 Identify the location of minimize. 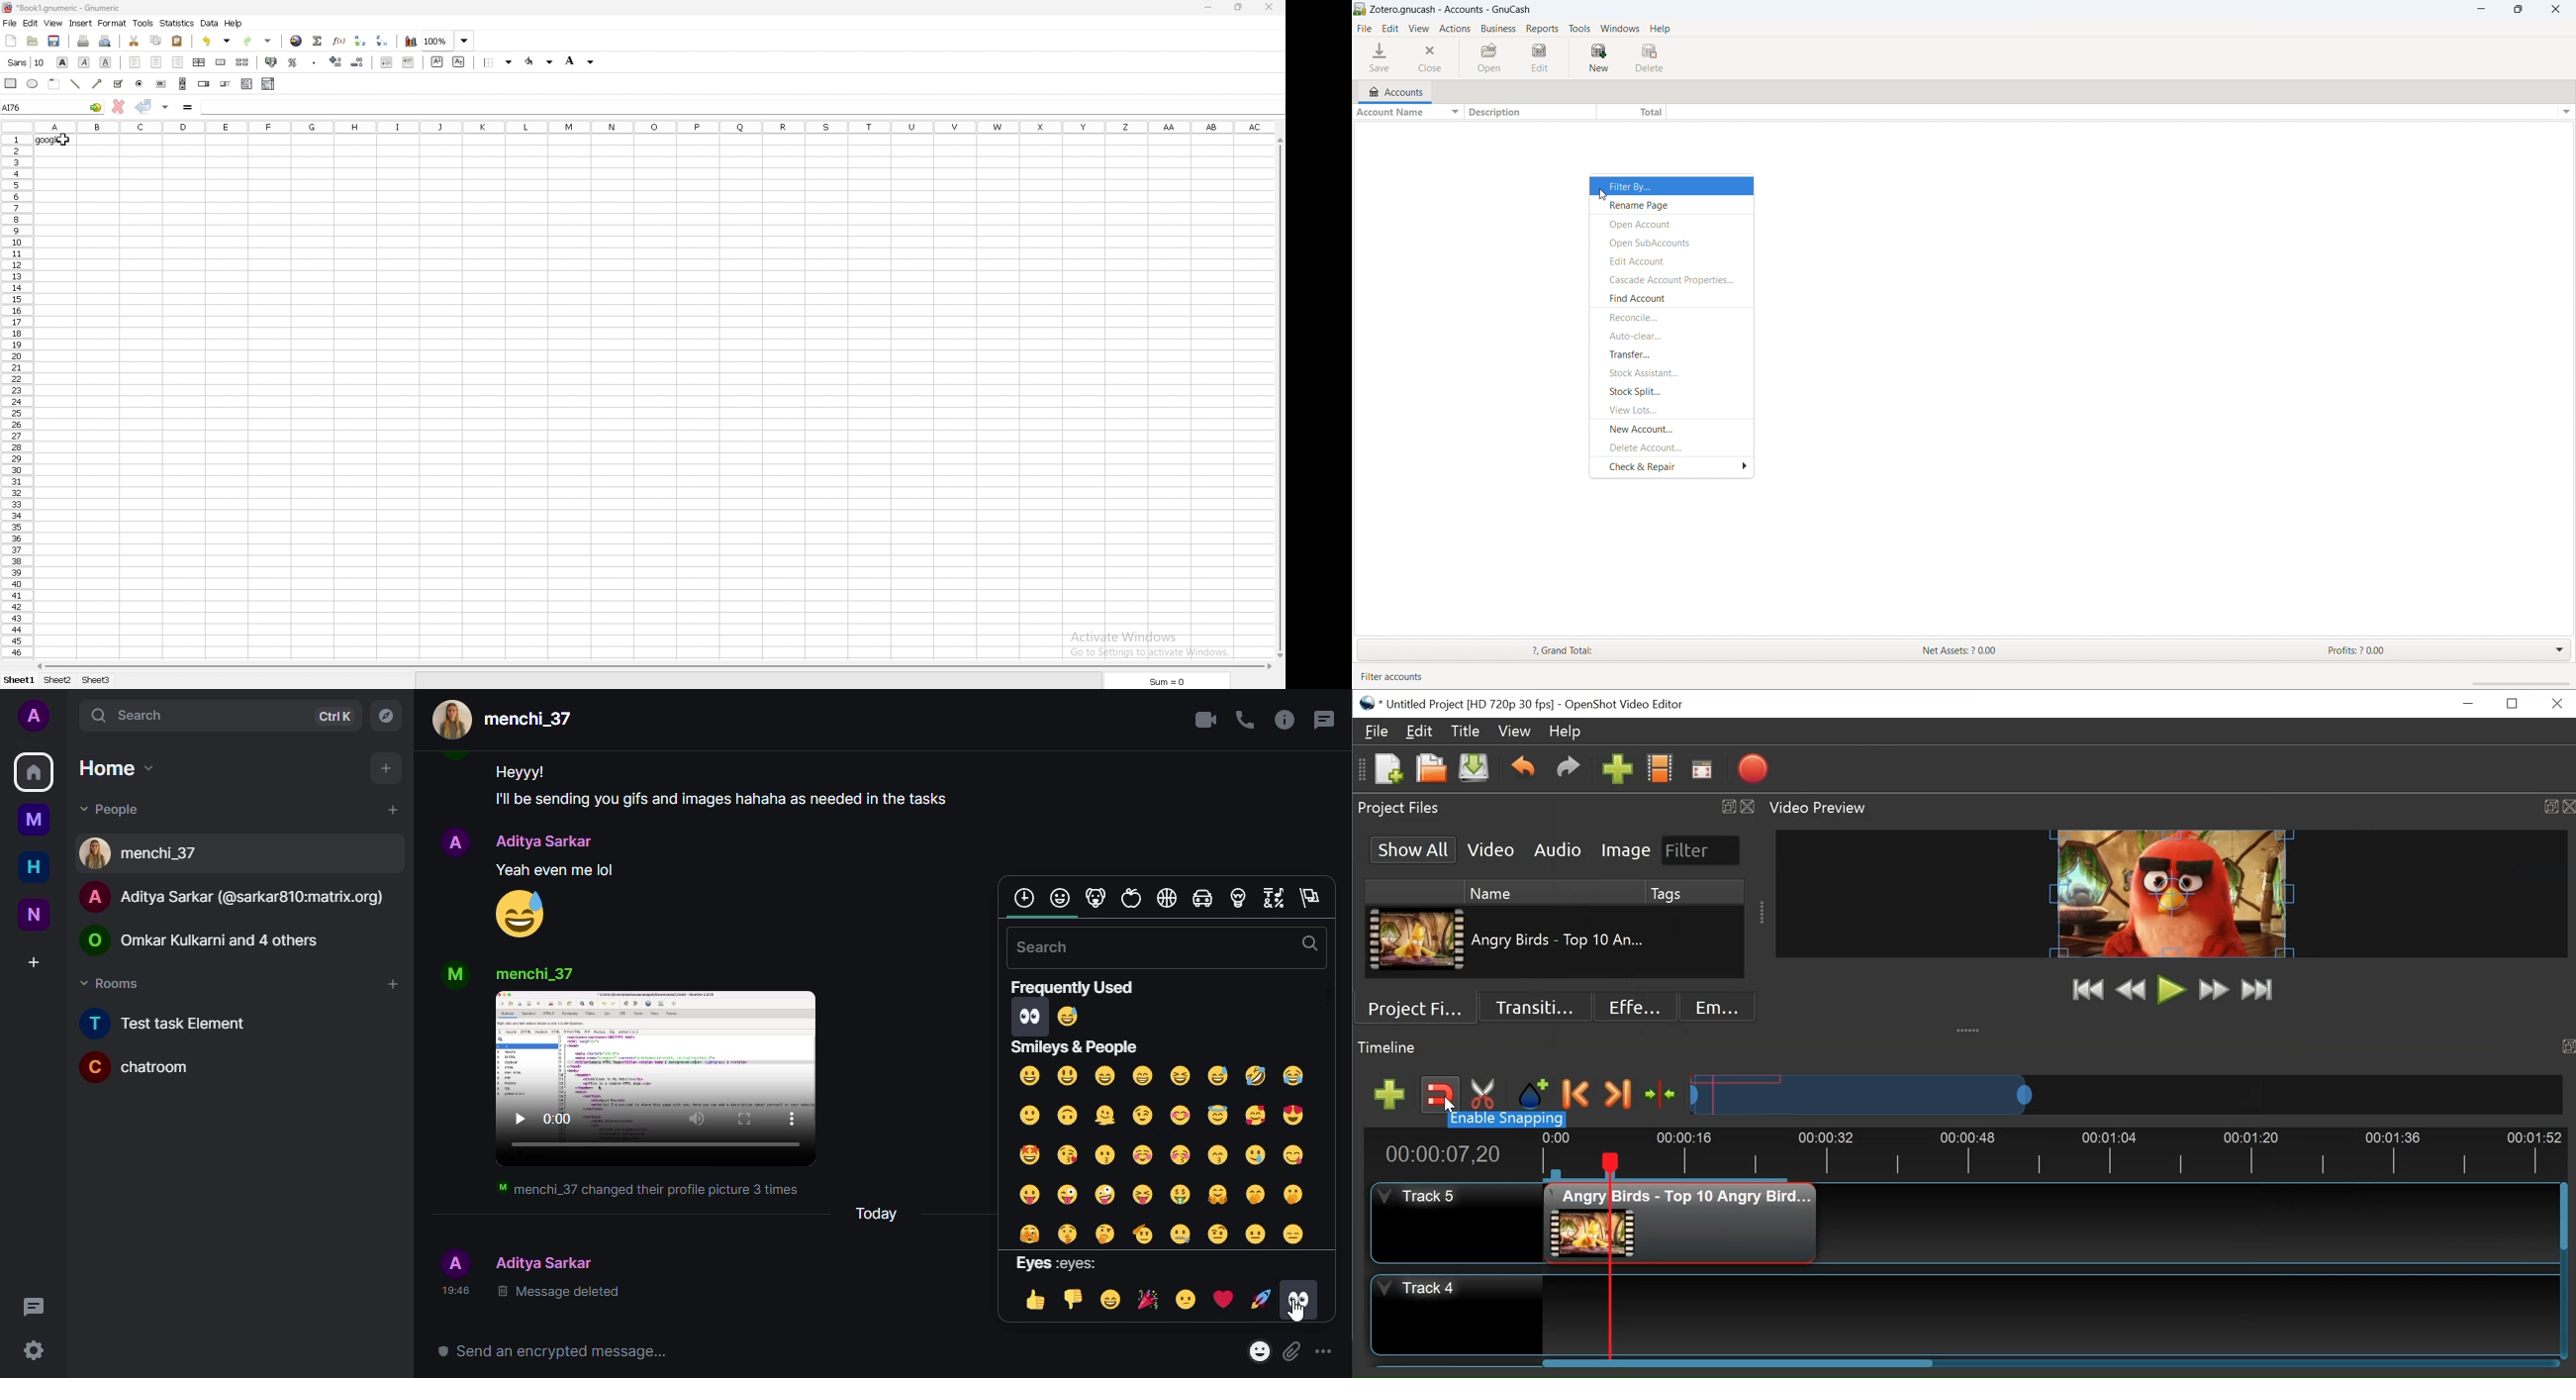
(2468, 704).